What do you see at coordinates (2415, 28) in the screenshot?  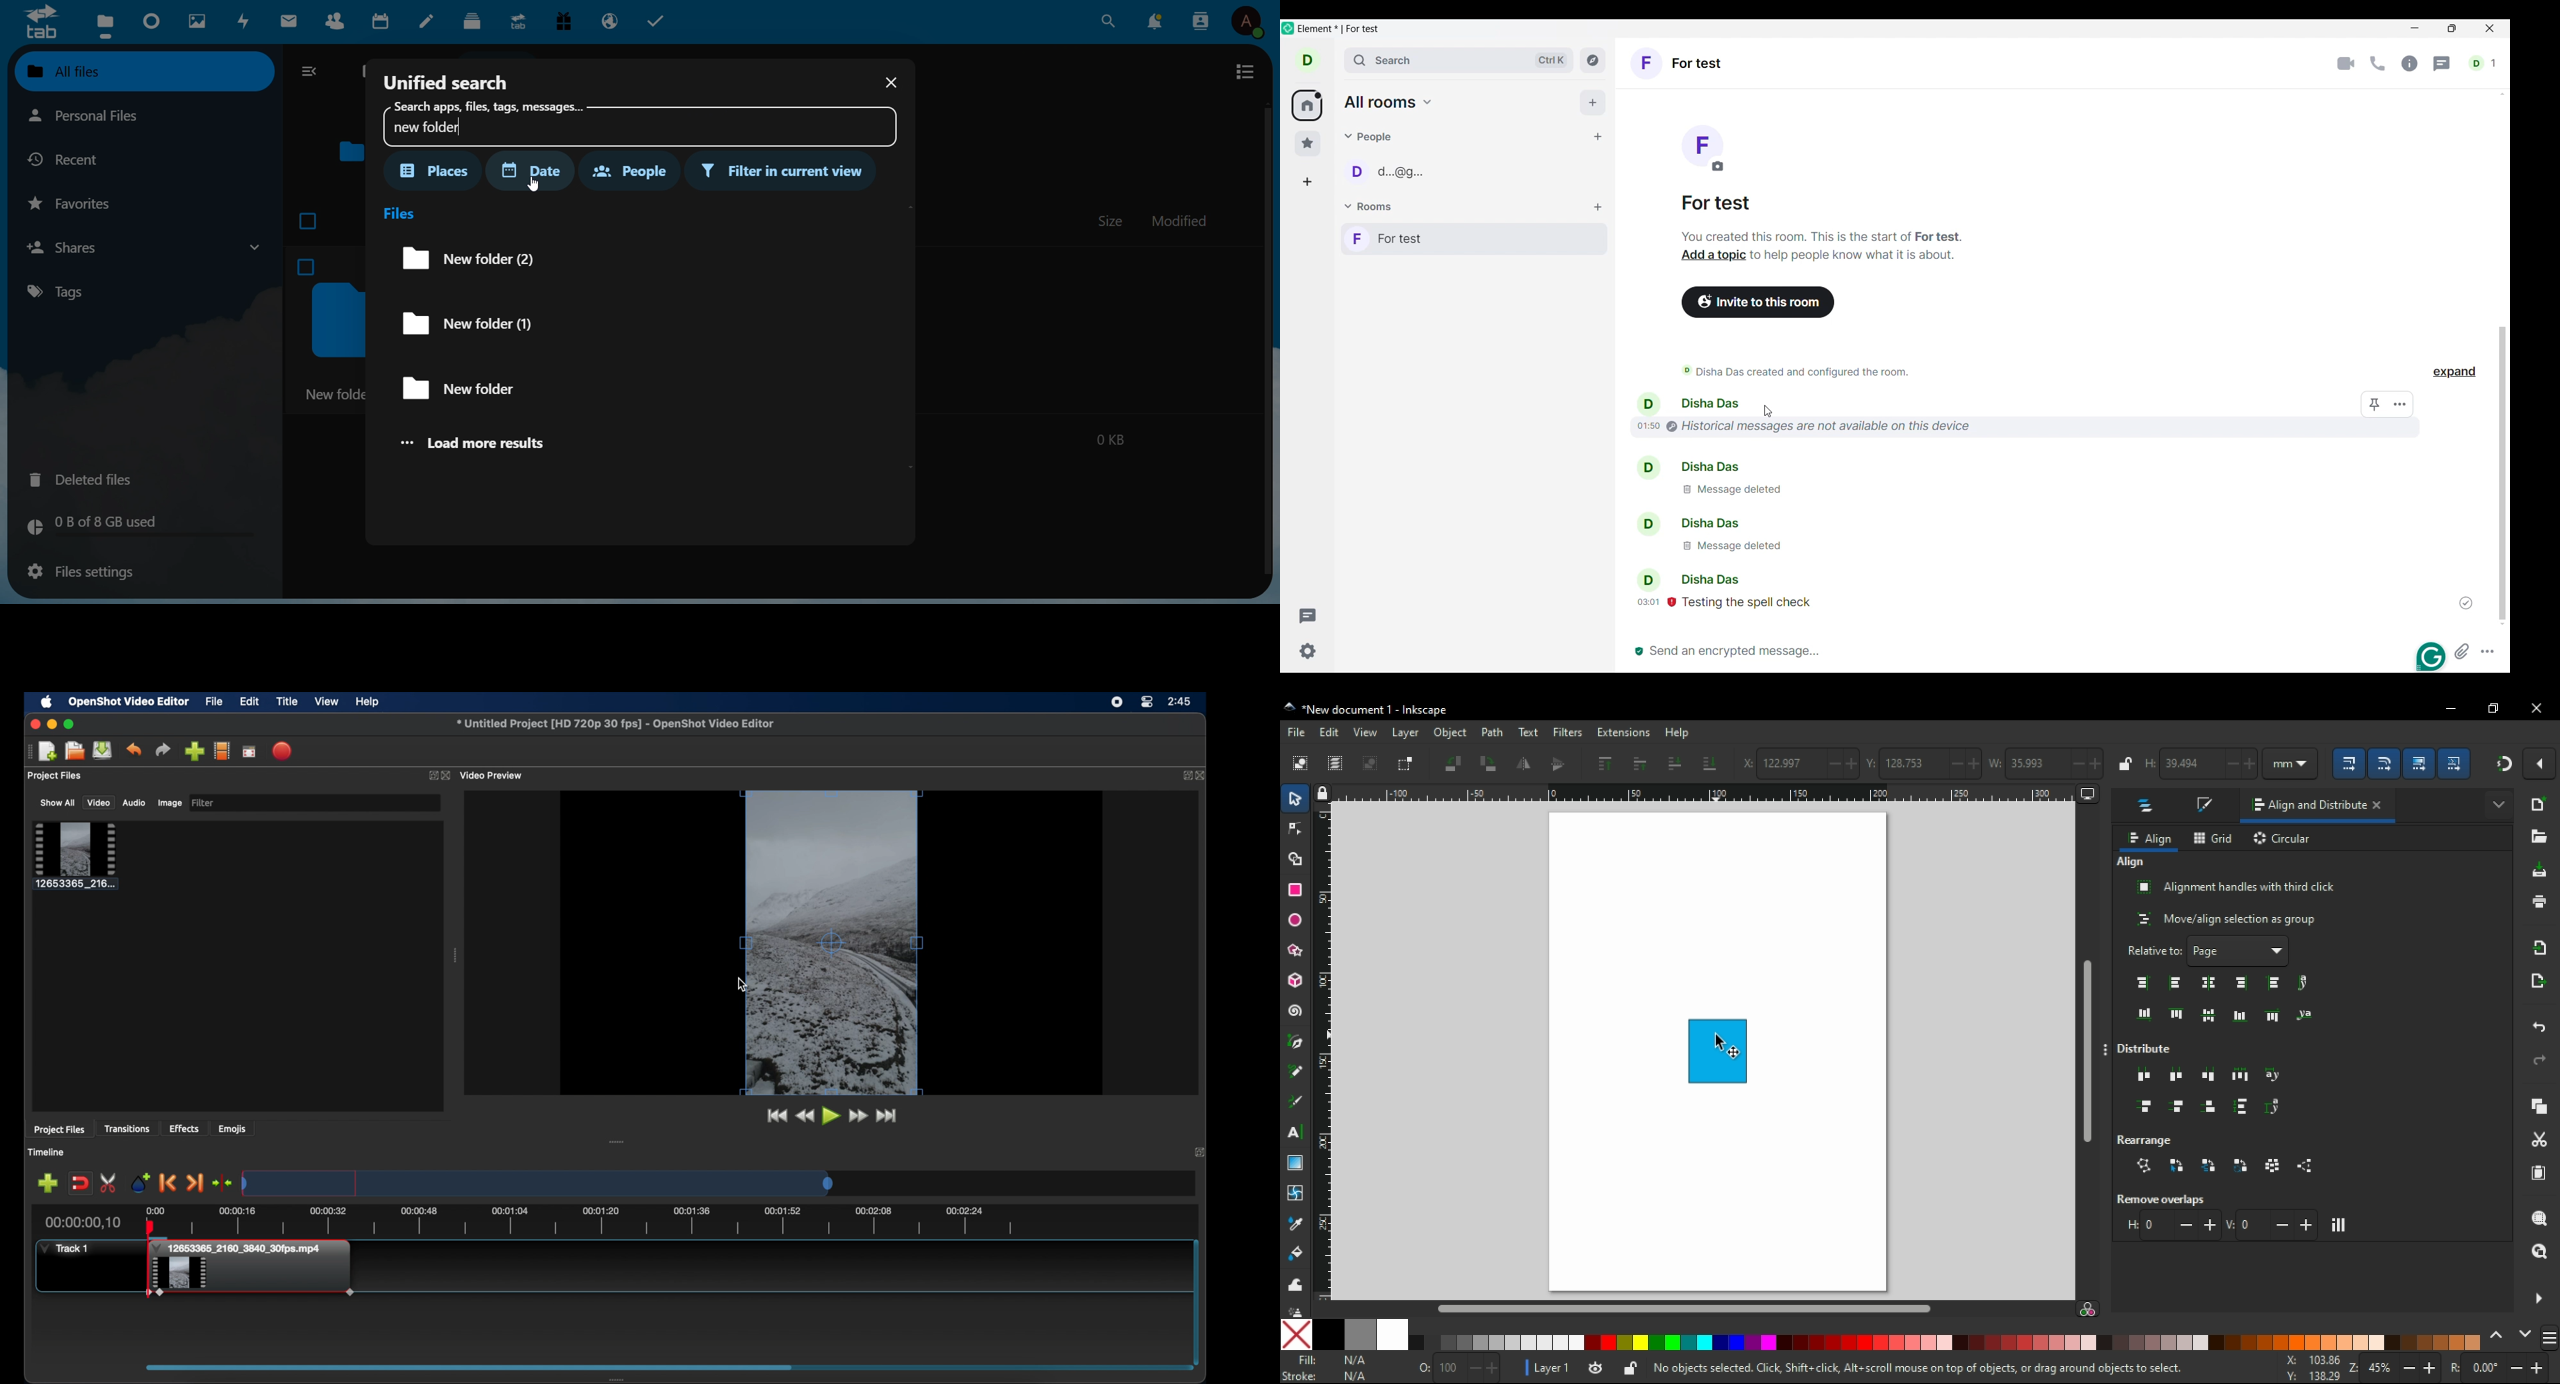 I see `Minimize` at bounding box center [2415, 28].